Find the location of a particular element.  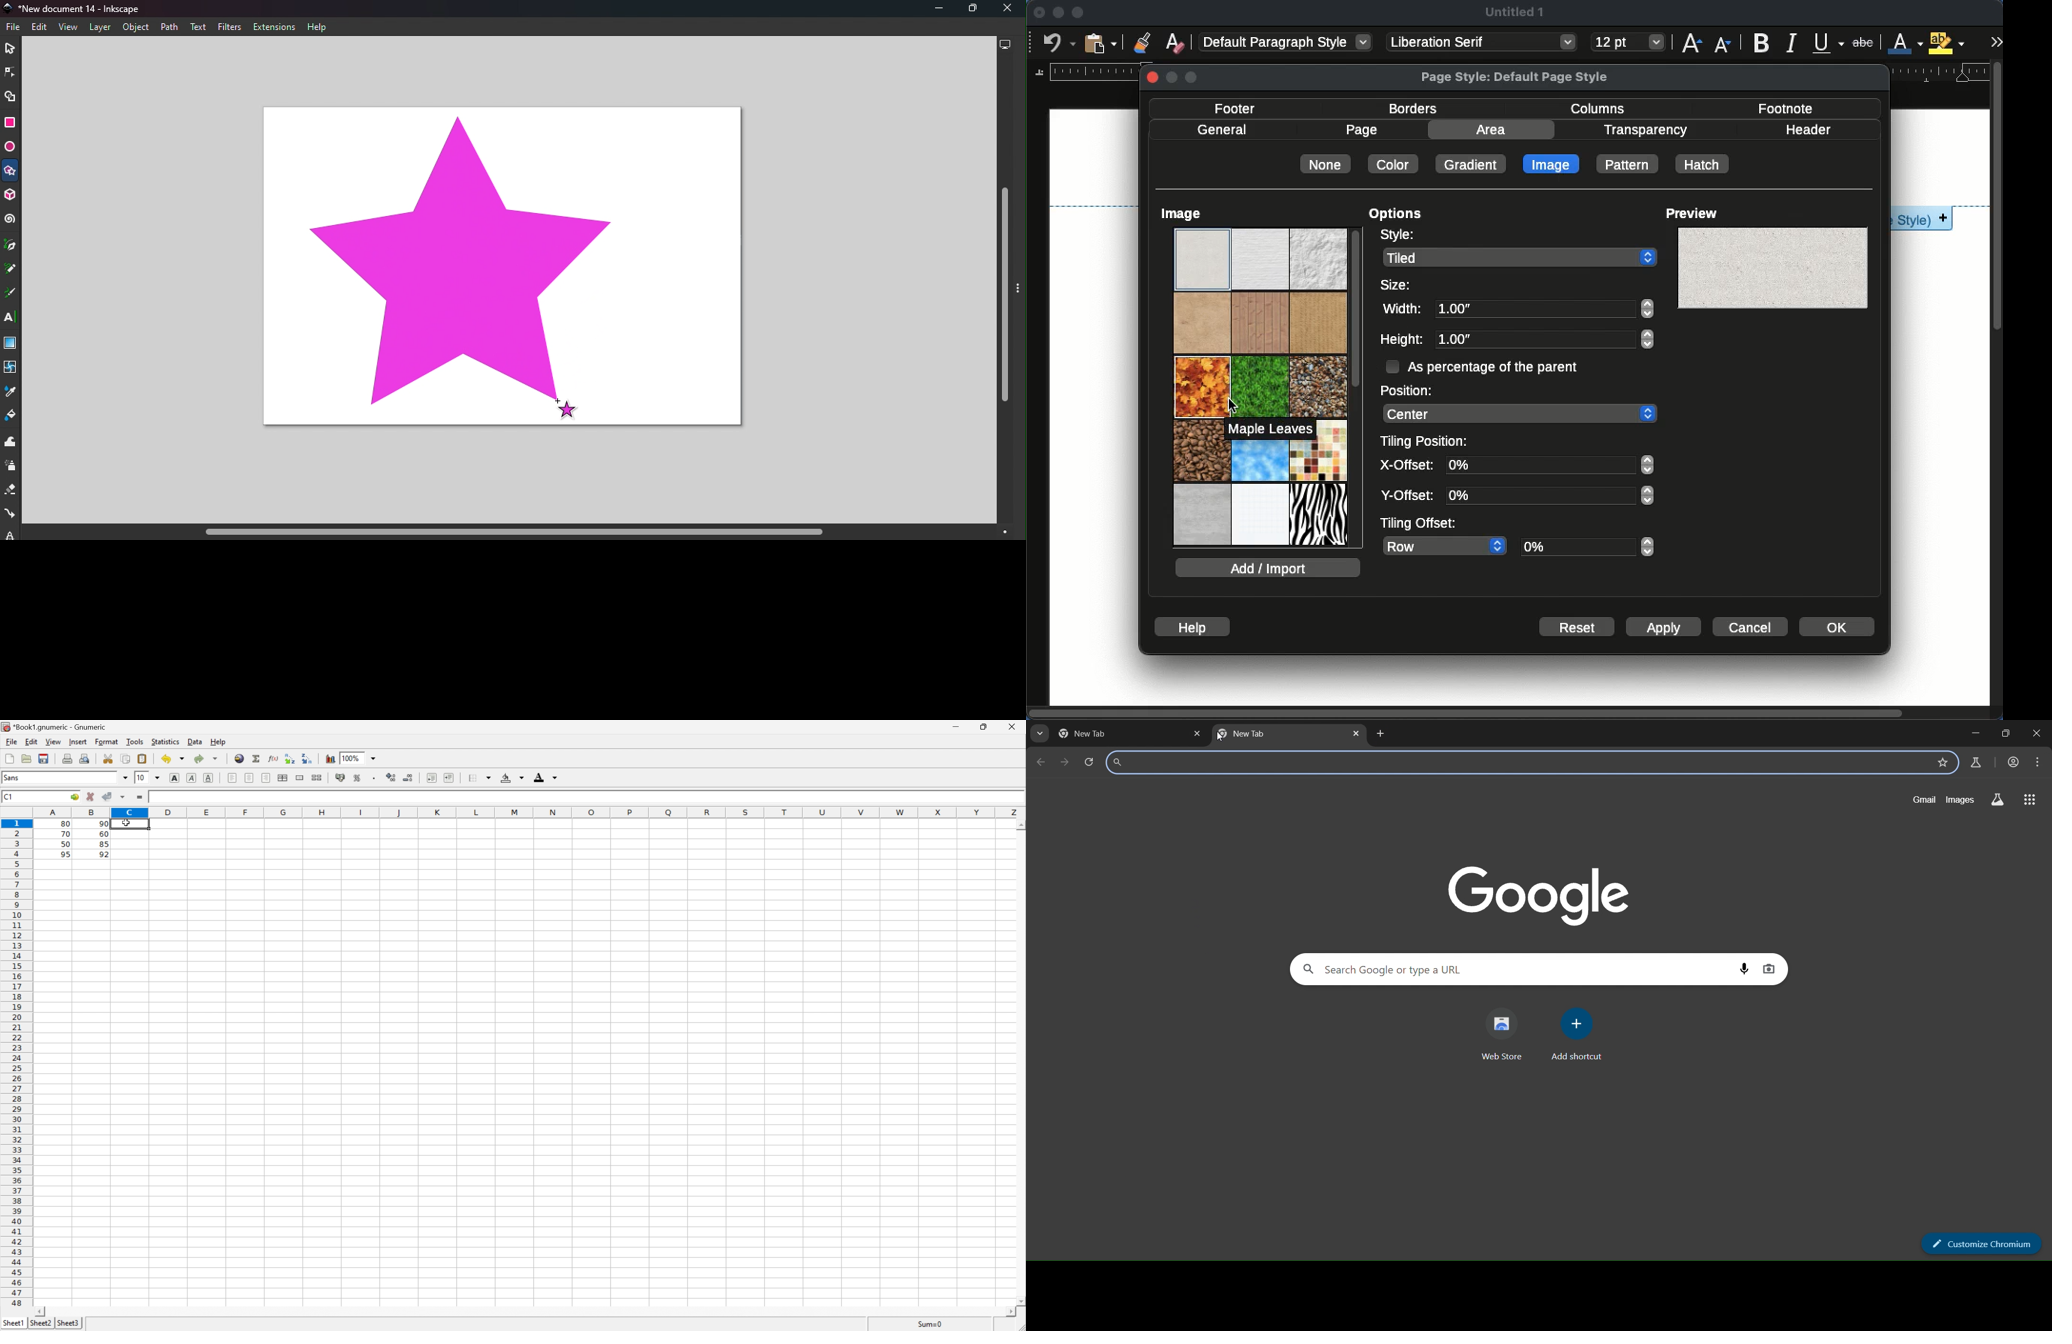

10 is located at coordinates (141, 778).